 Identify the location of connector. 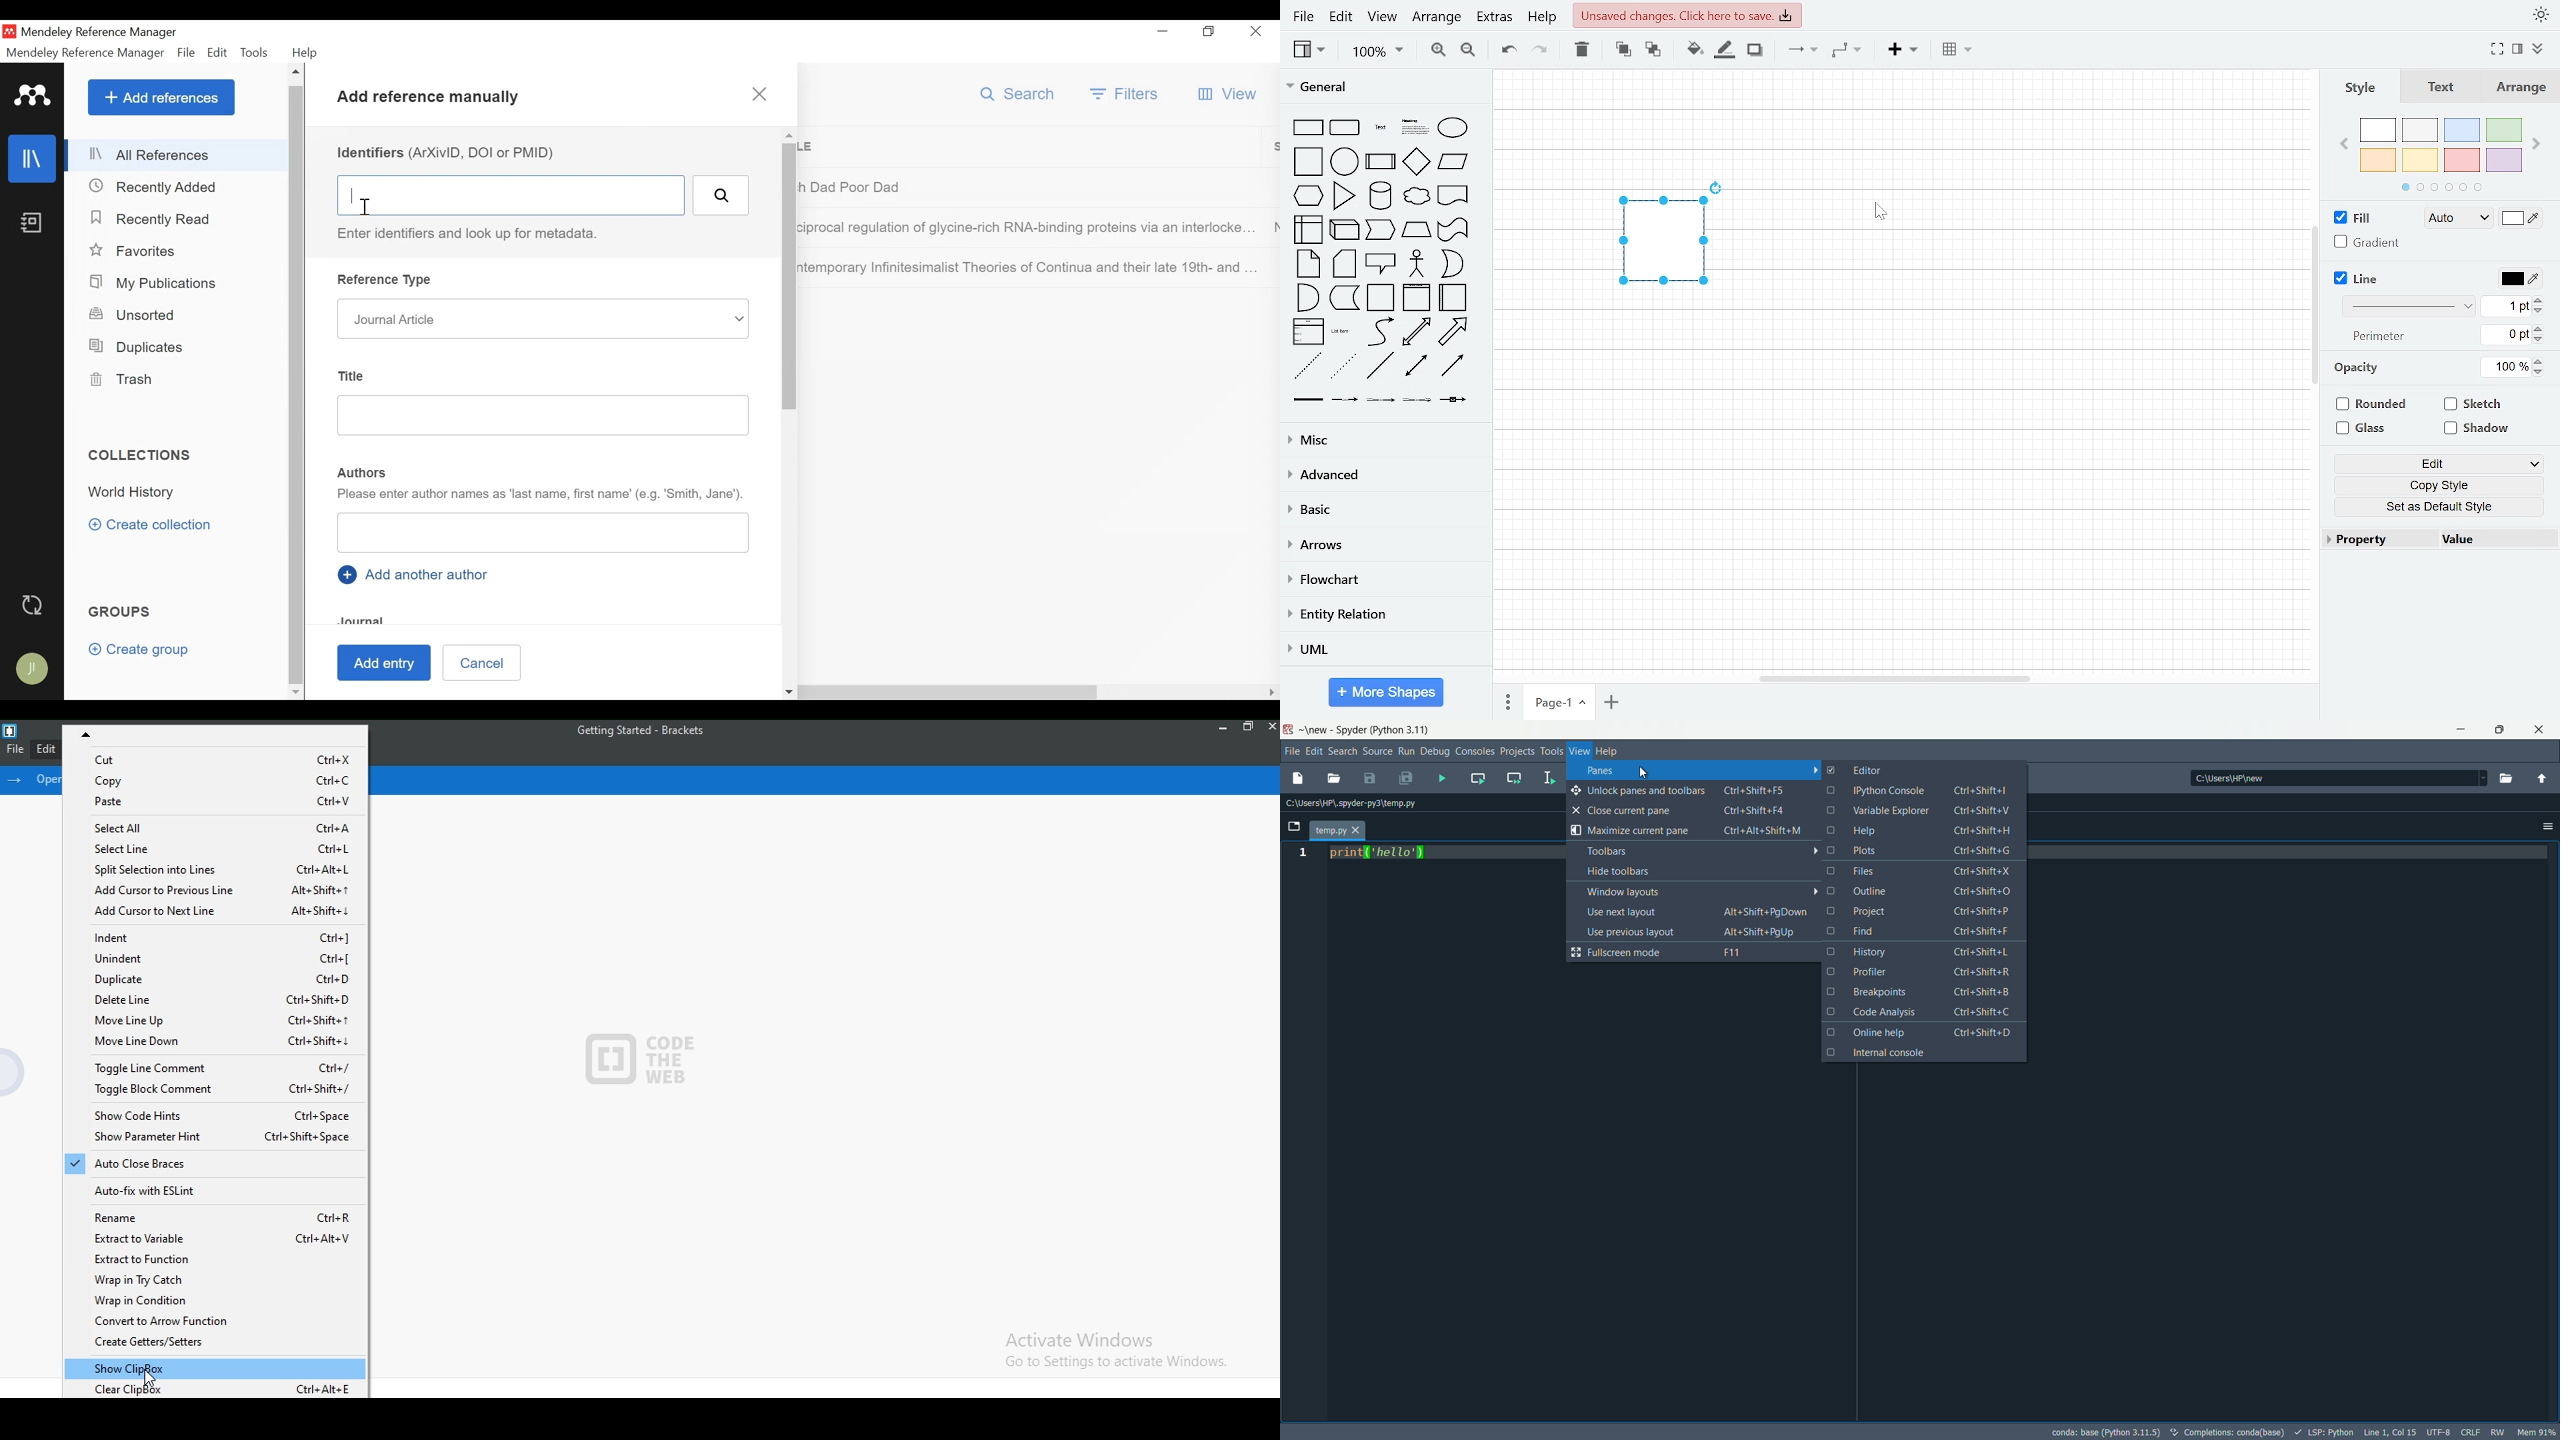
(1803, 50).